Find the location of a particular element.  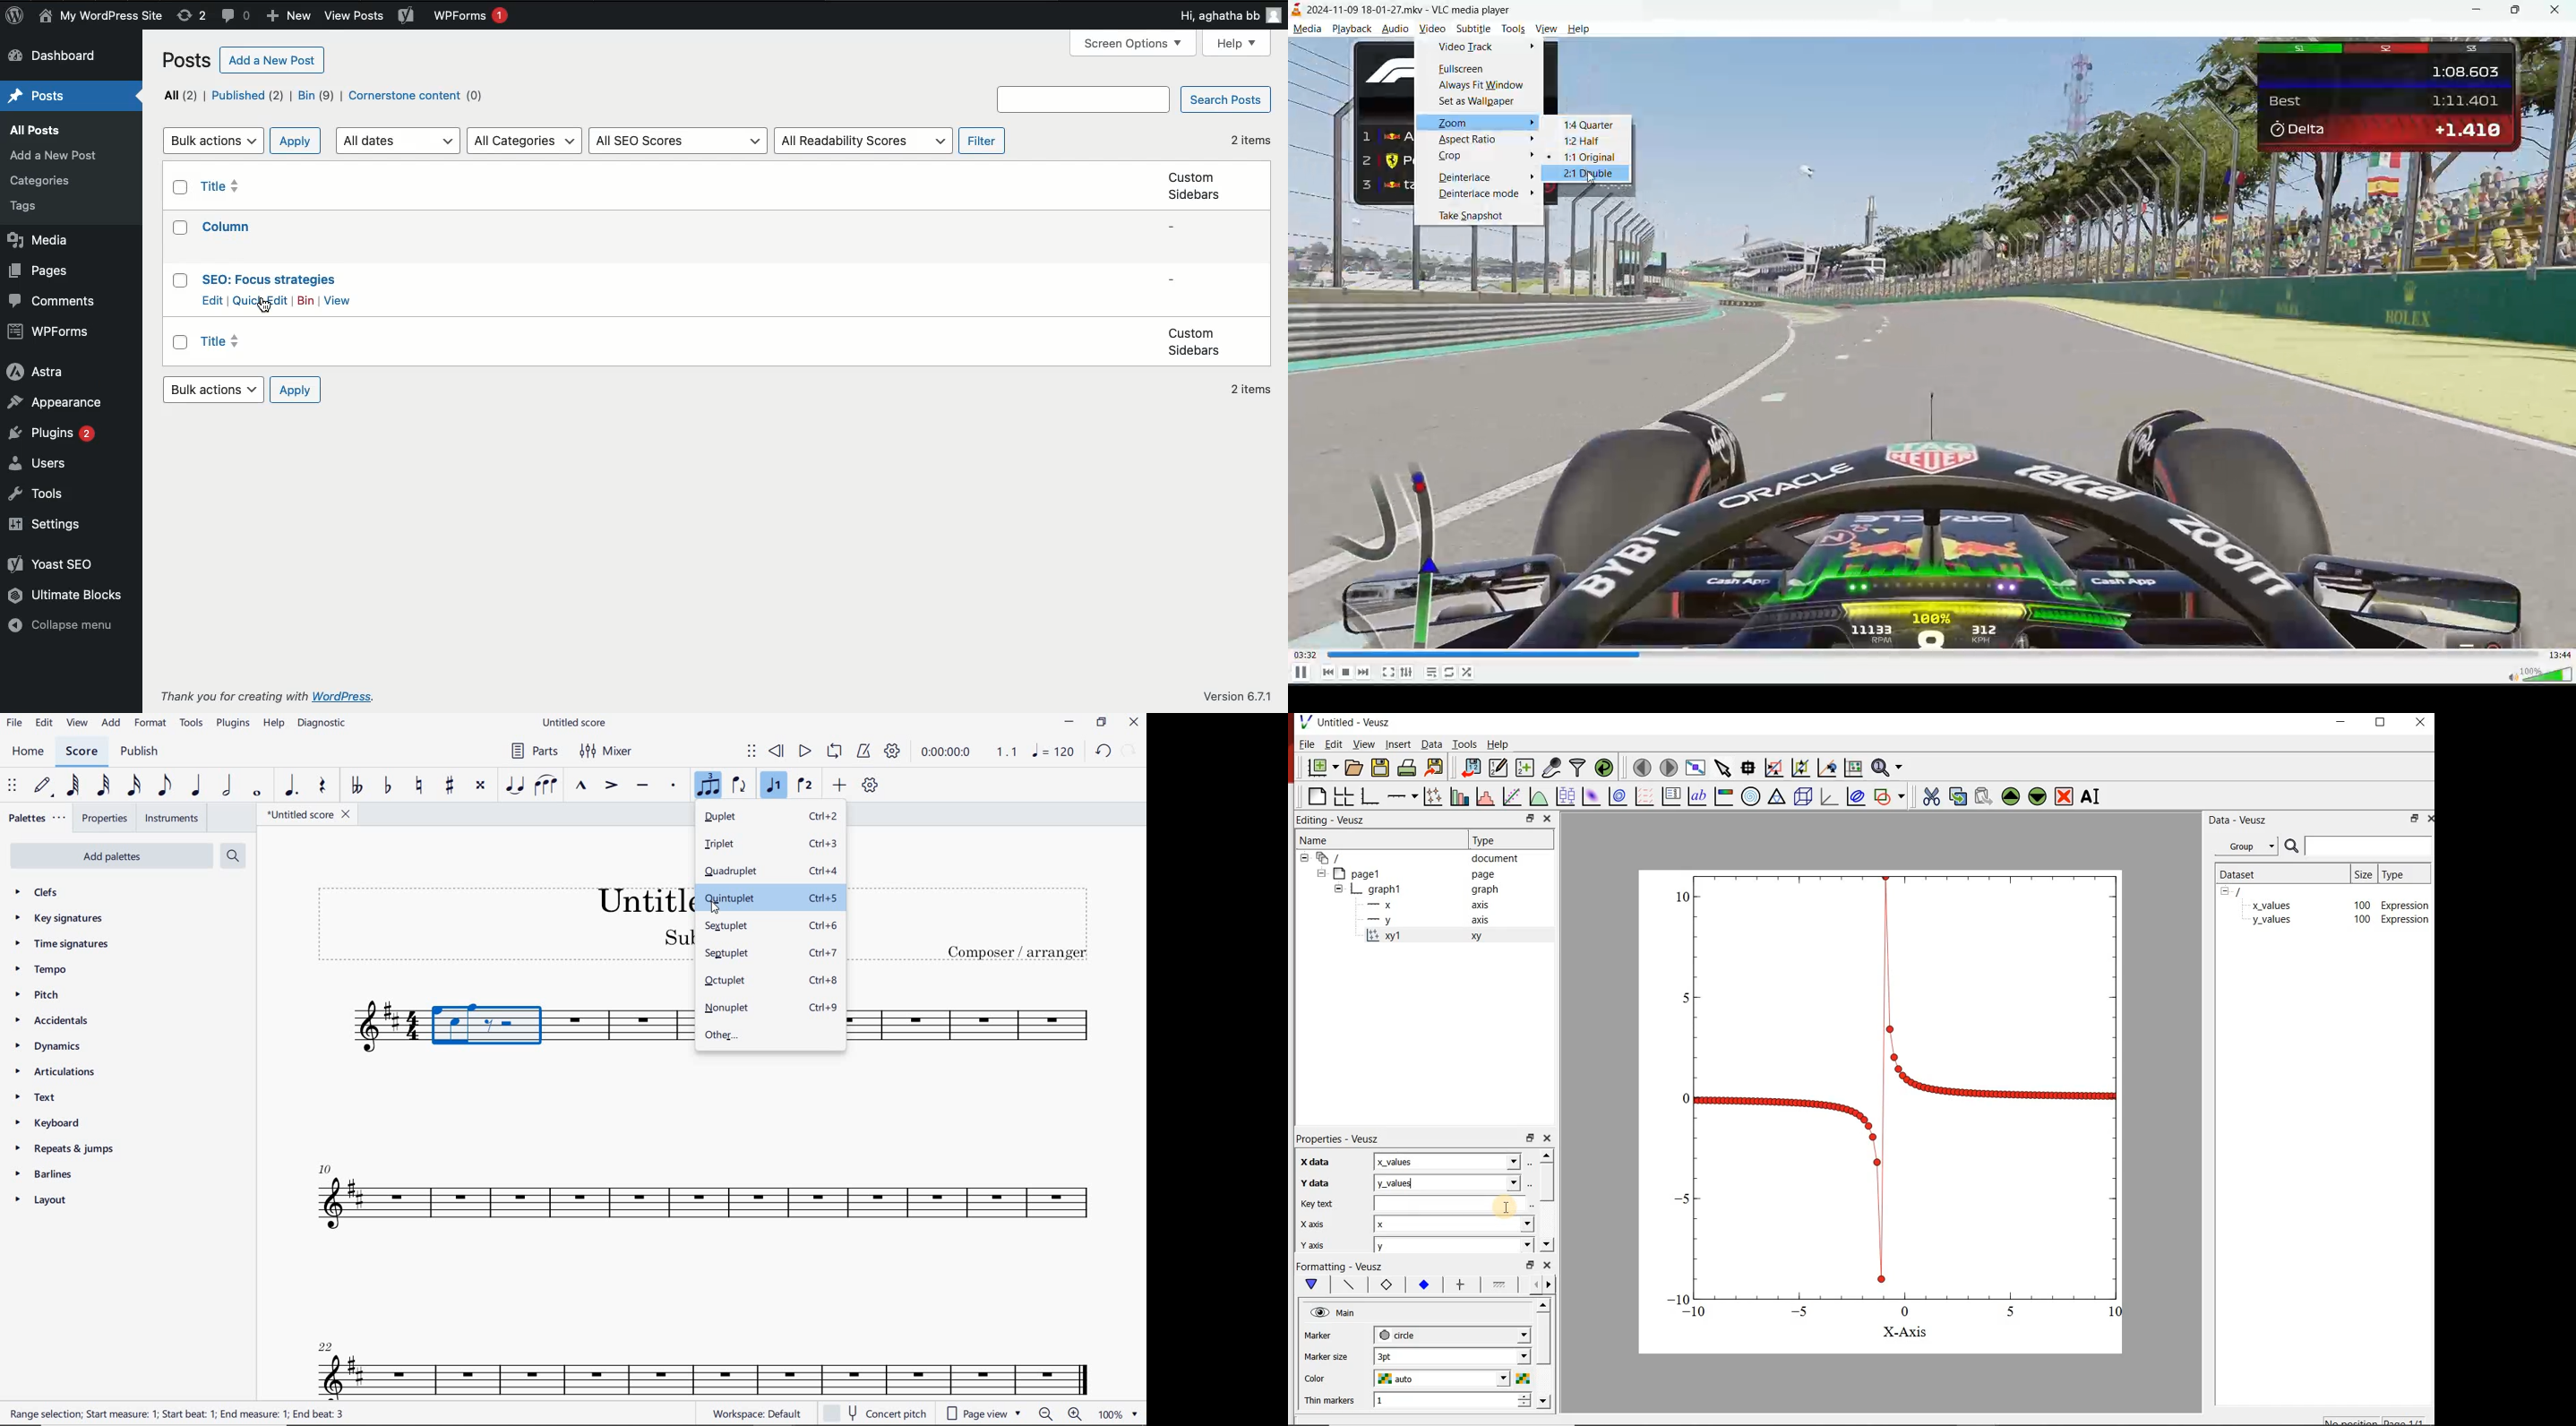

y is located at coordinates (1448, 1183).